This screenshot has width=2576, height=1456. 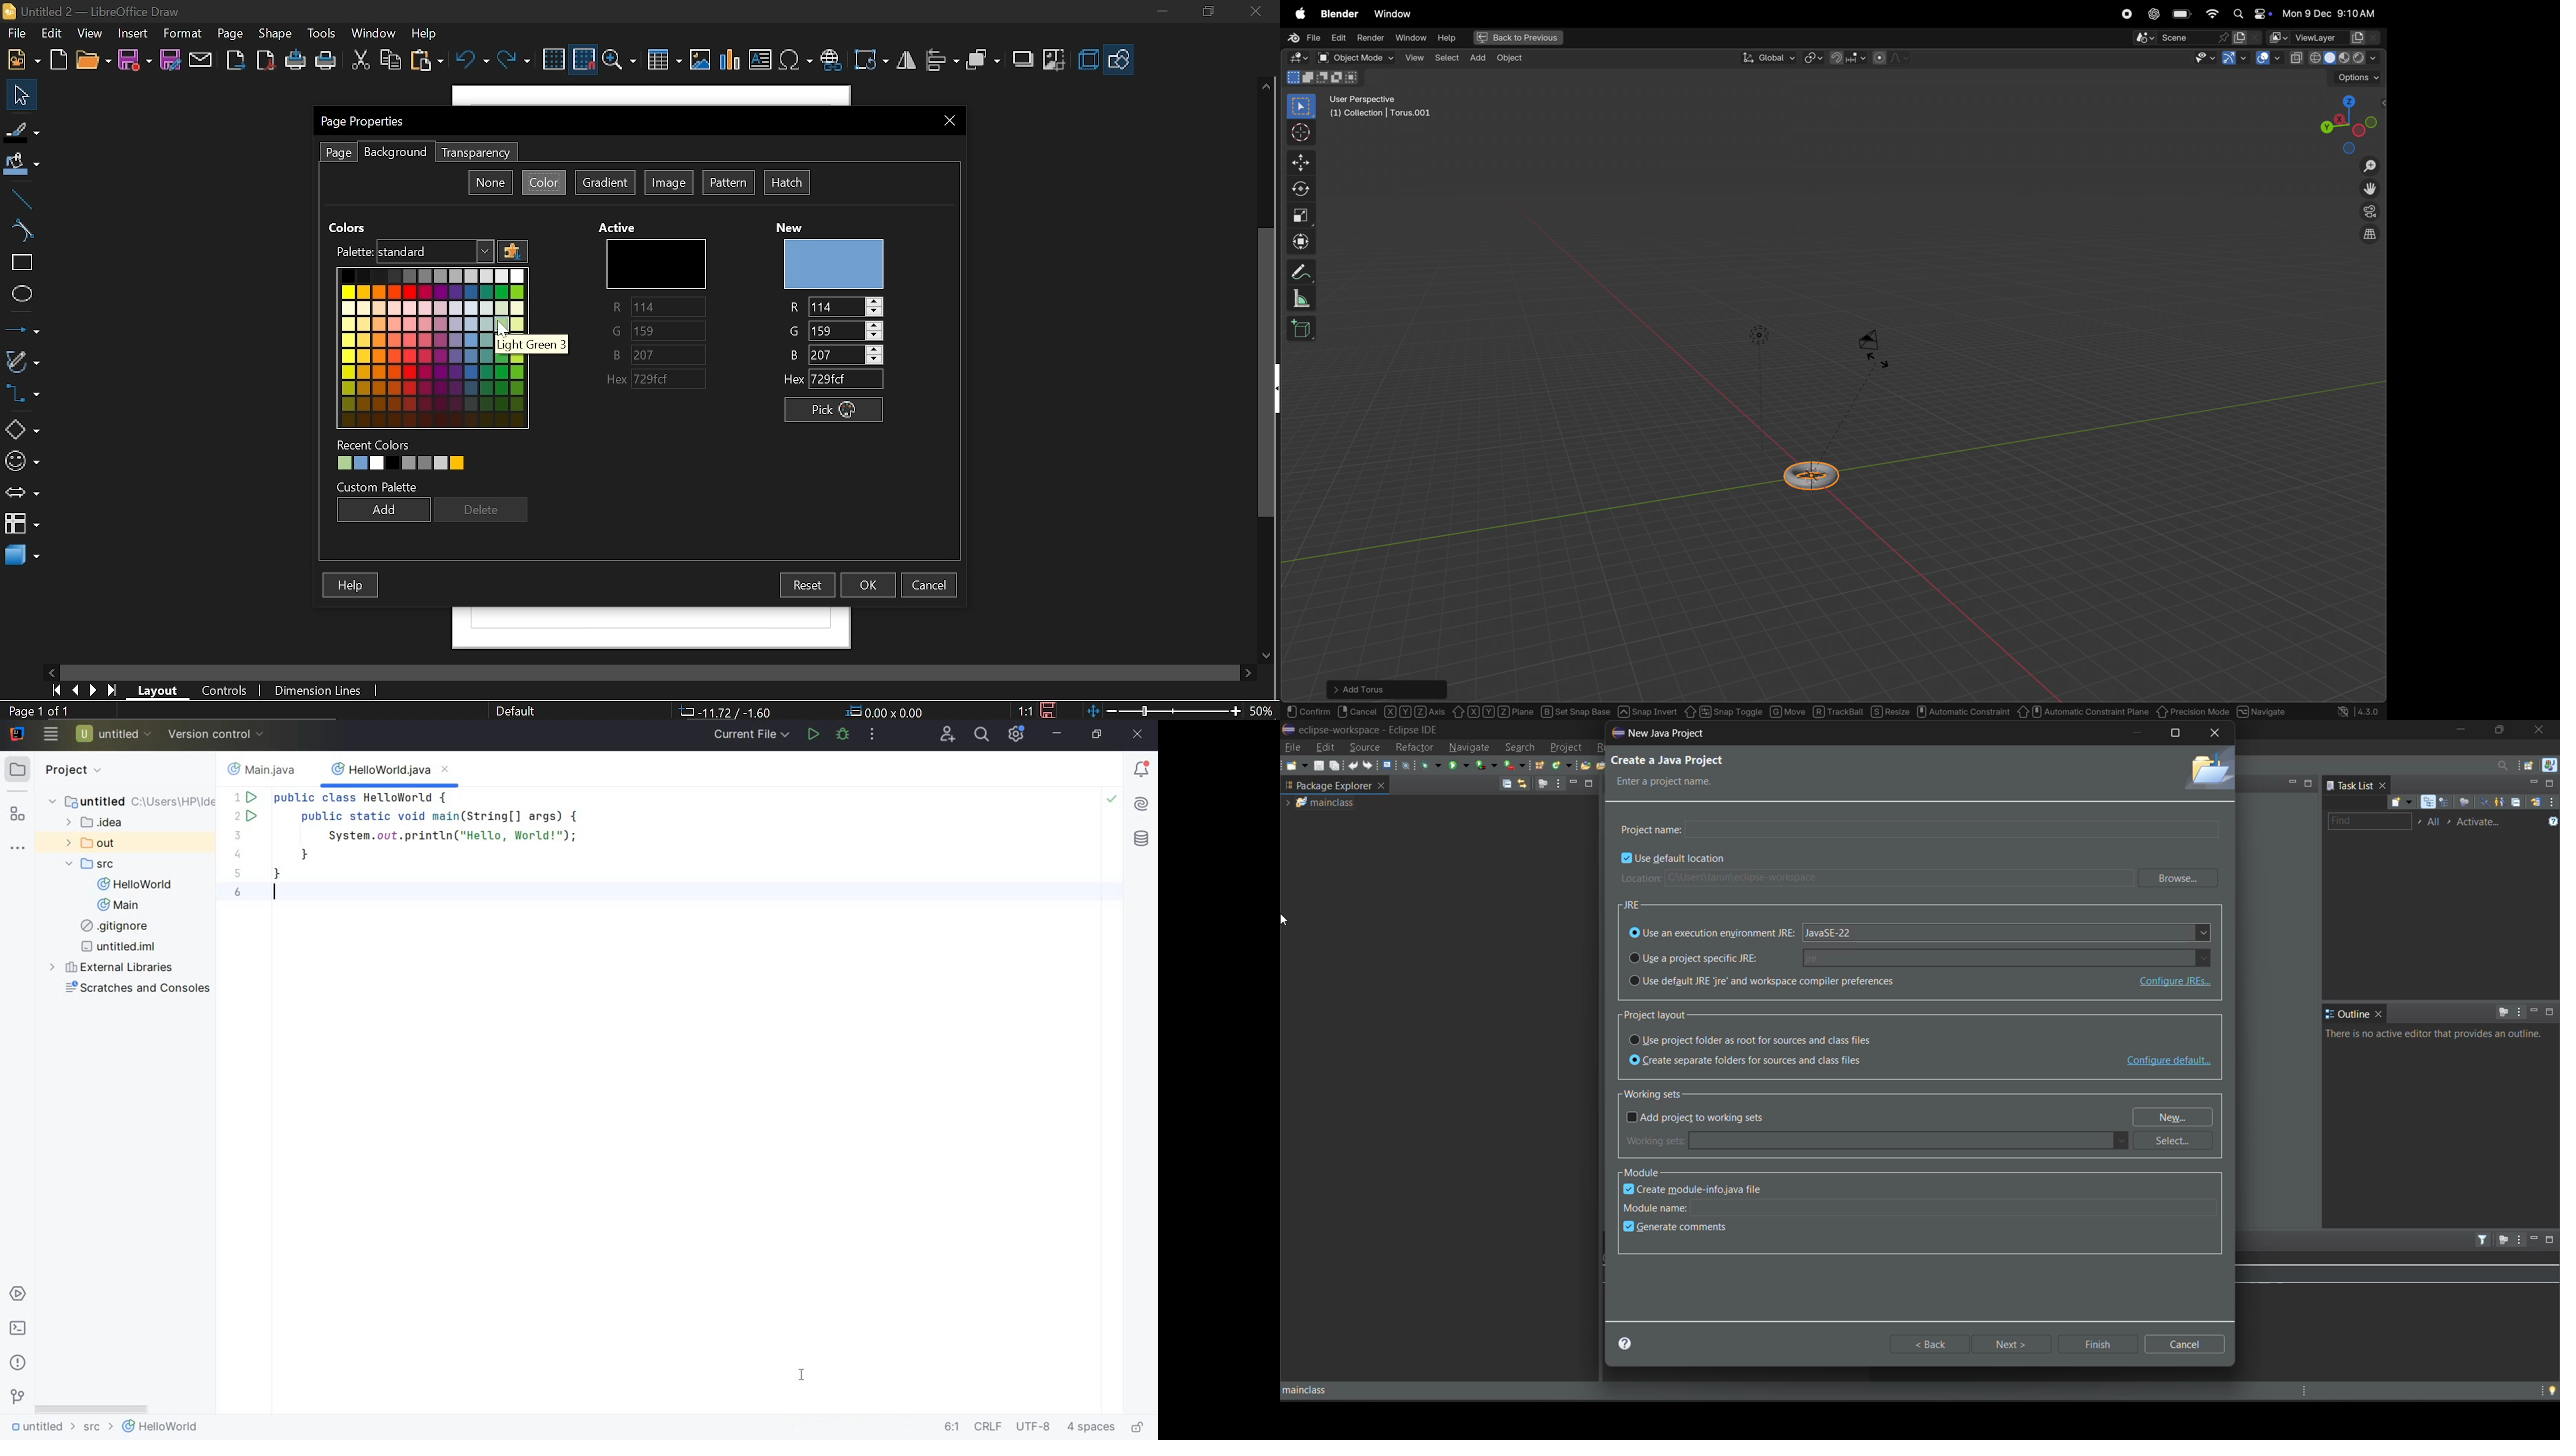 What do you see at coordinates (77, 691) in the screenshot?
I see `Previous` at bounding box center [77, 691].